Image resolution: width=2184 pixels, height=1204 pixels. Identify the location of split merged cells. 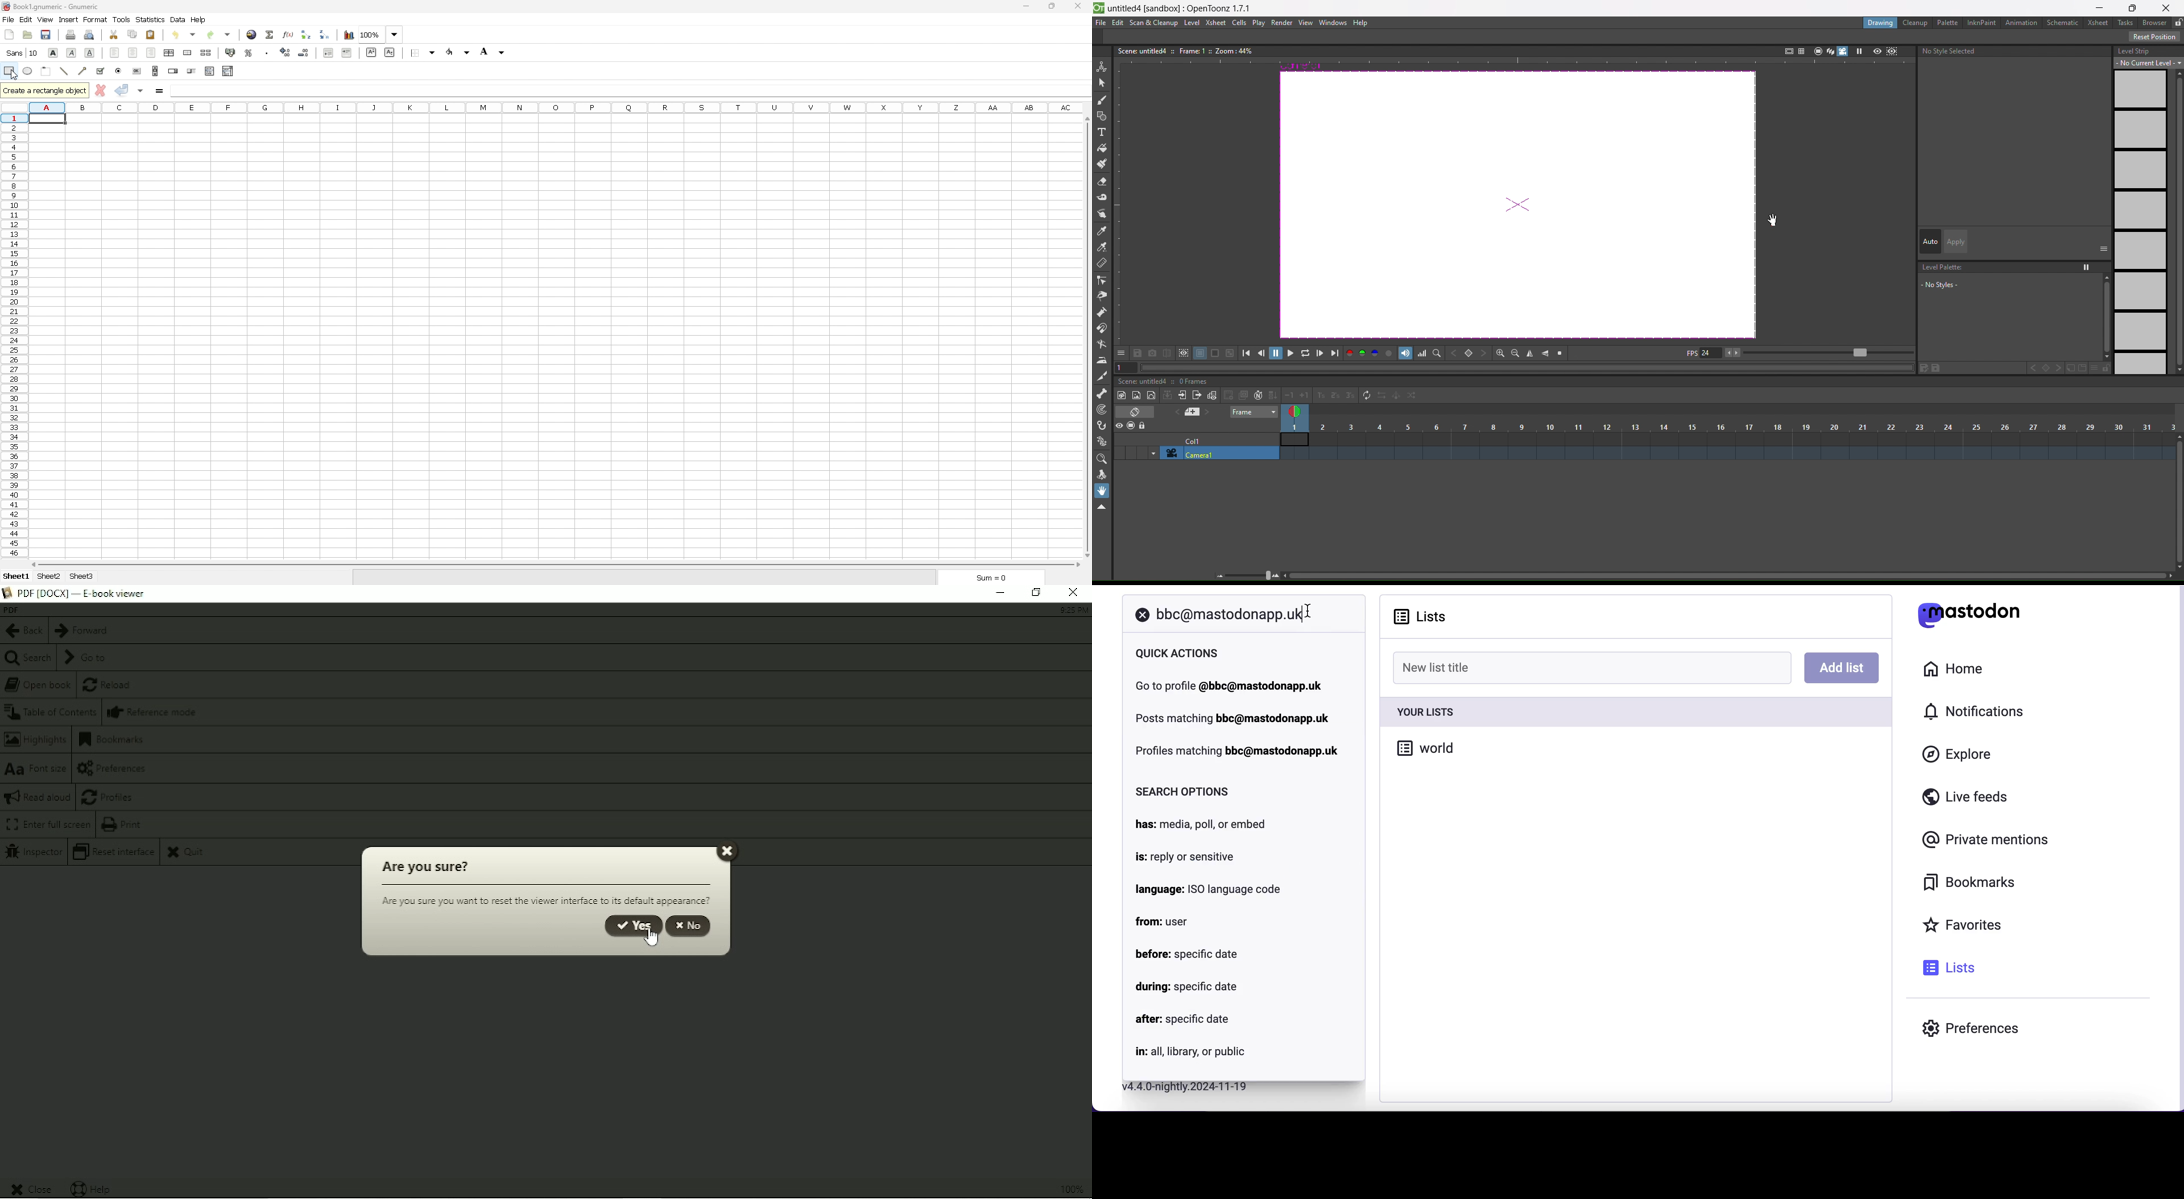
(206, 53).